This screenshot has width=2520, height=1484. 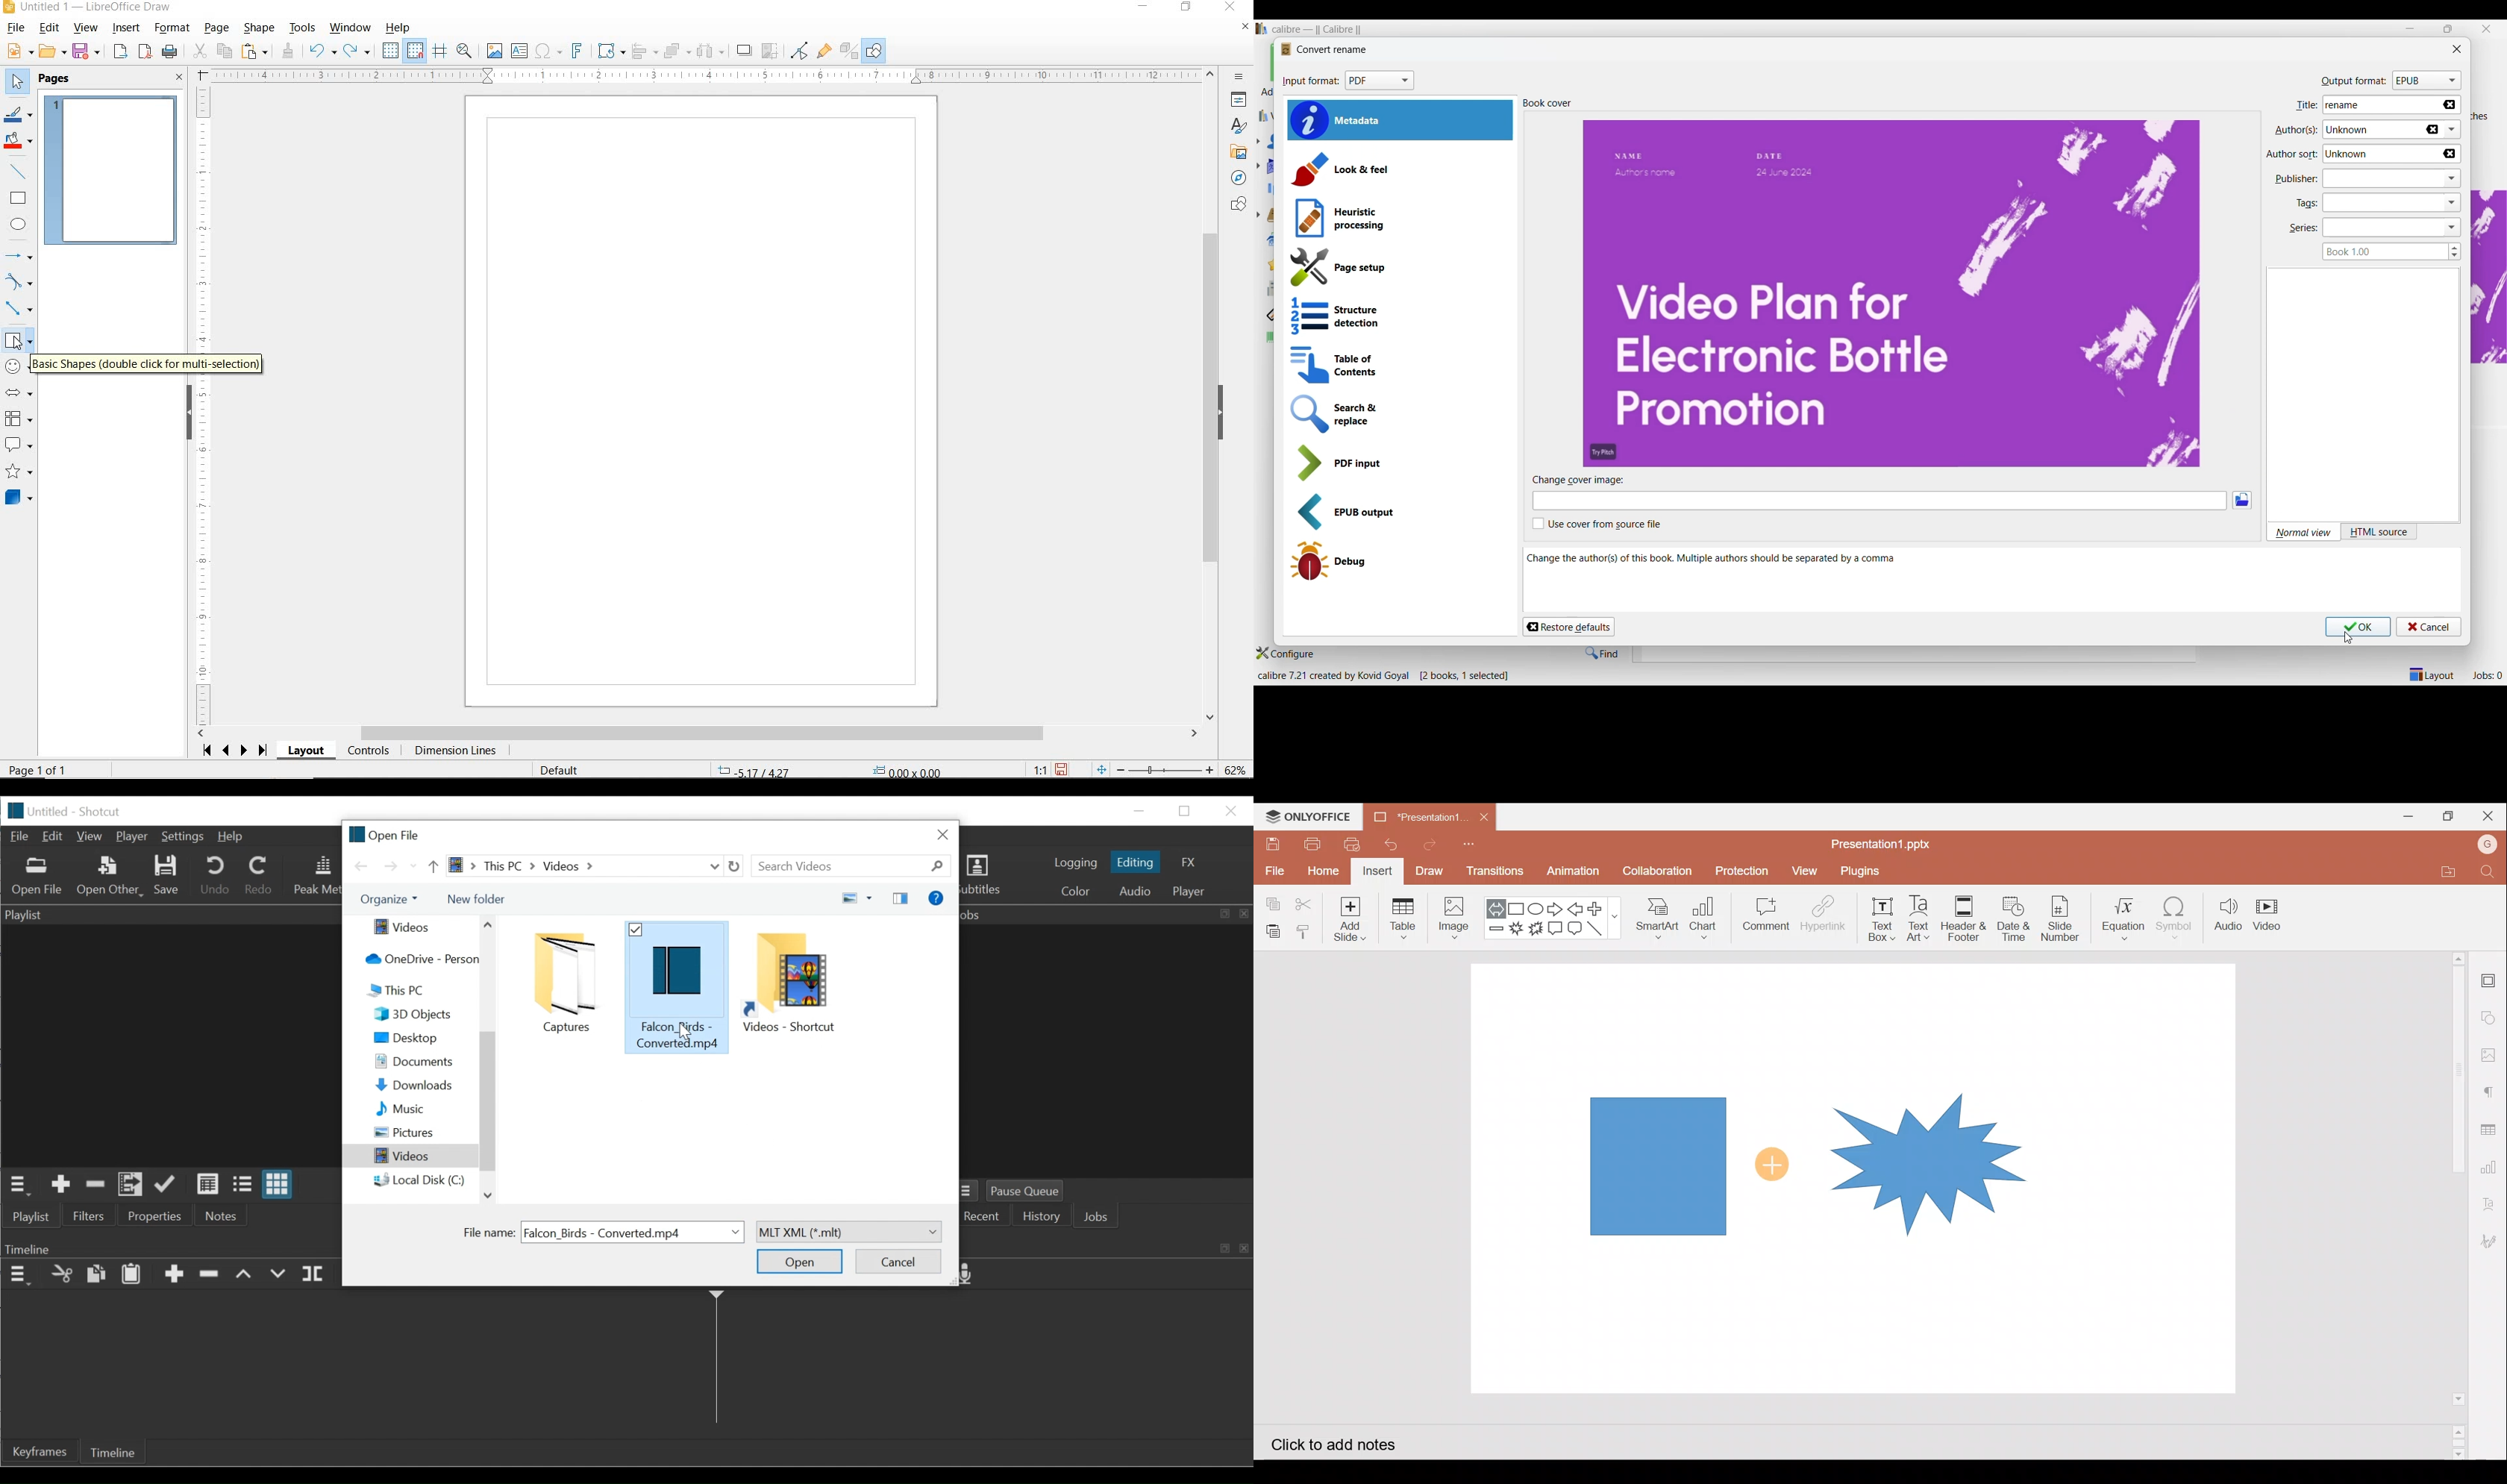 I want to click on Table, so click(x=1402, y=921).